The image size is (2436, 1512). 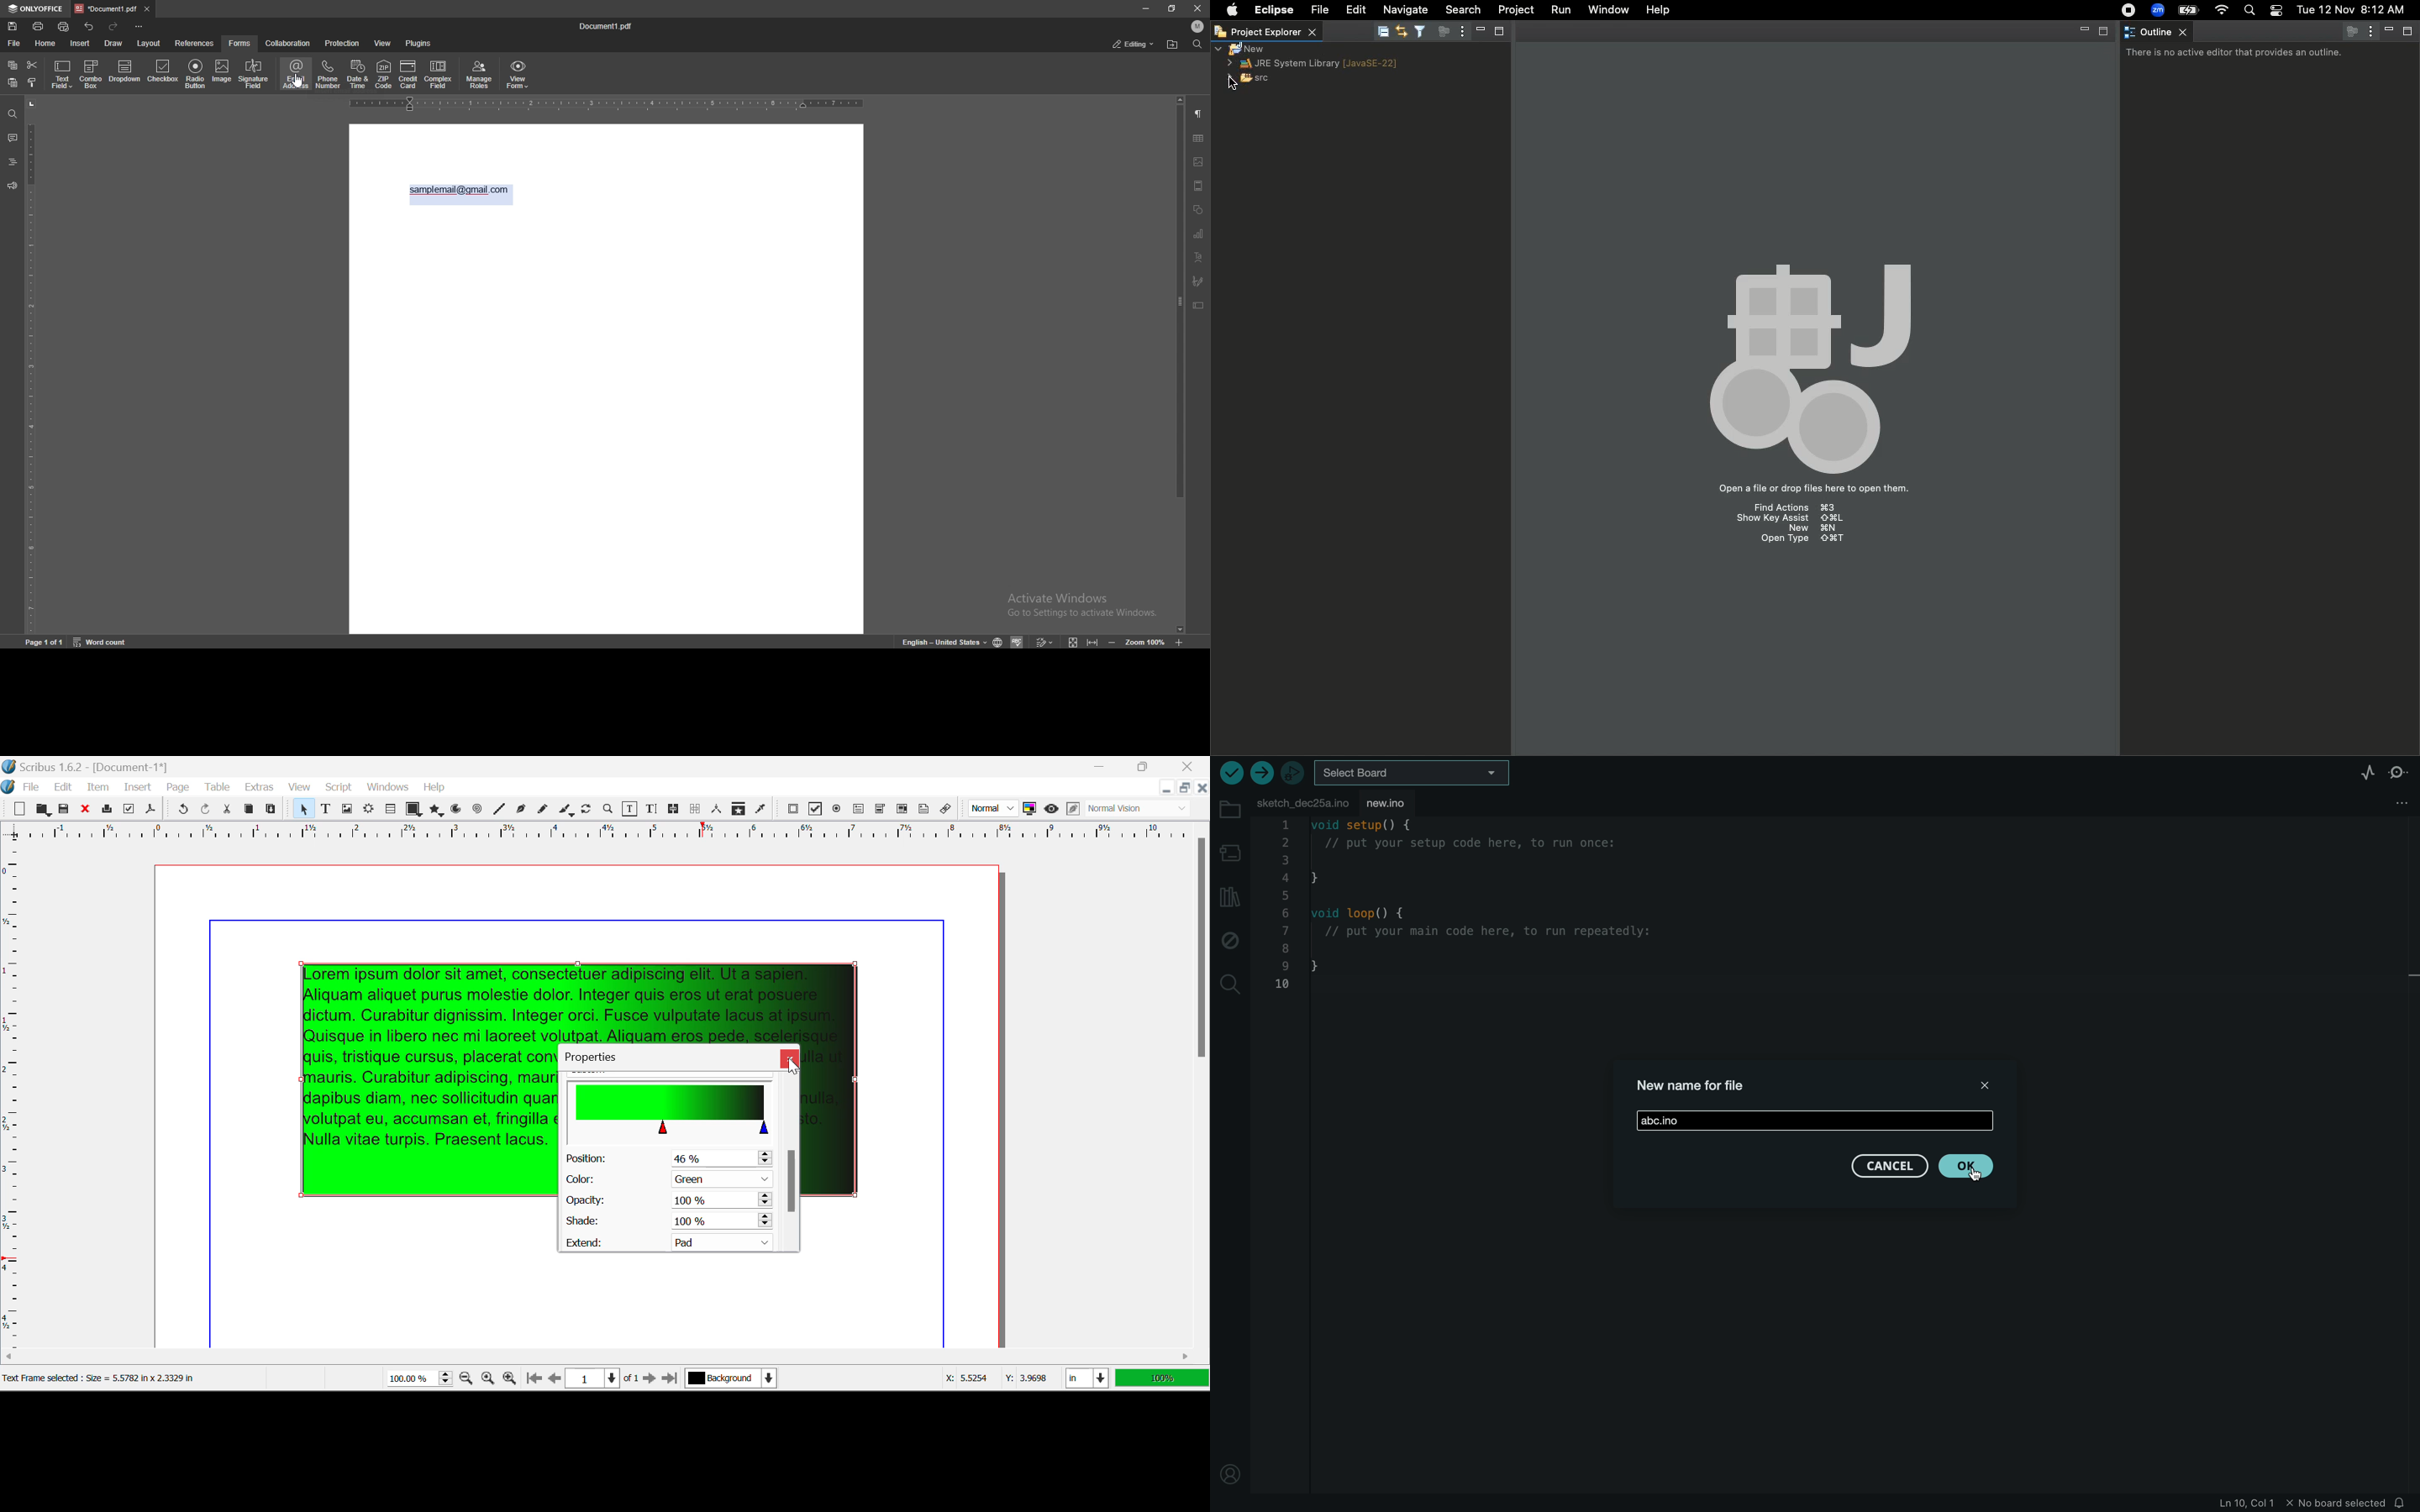 What do you see at coordinates (151, 811) in the screenshot?
I see `Save as Pdf` at bounding box center [151, 811].